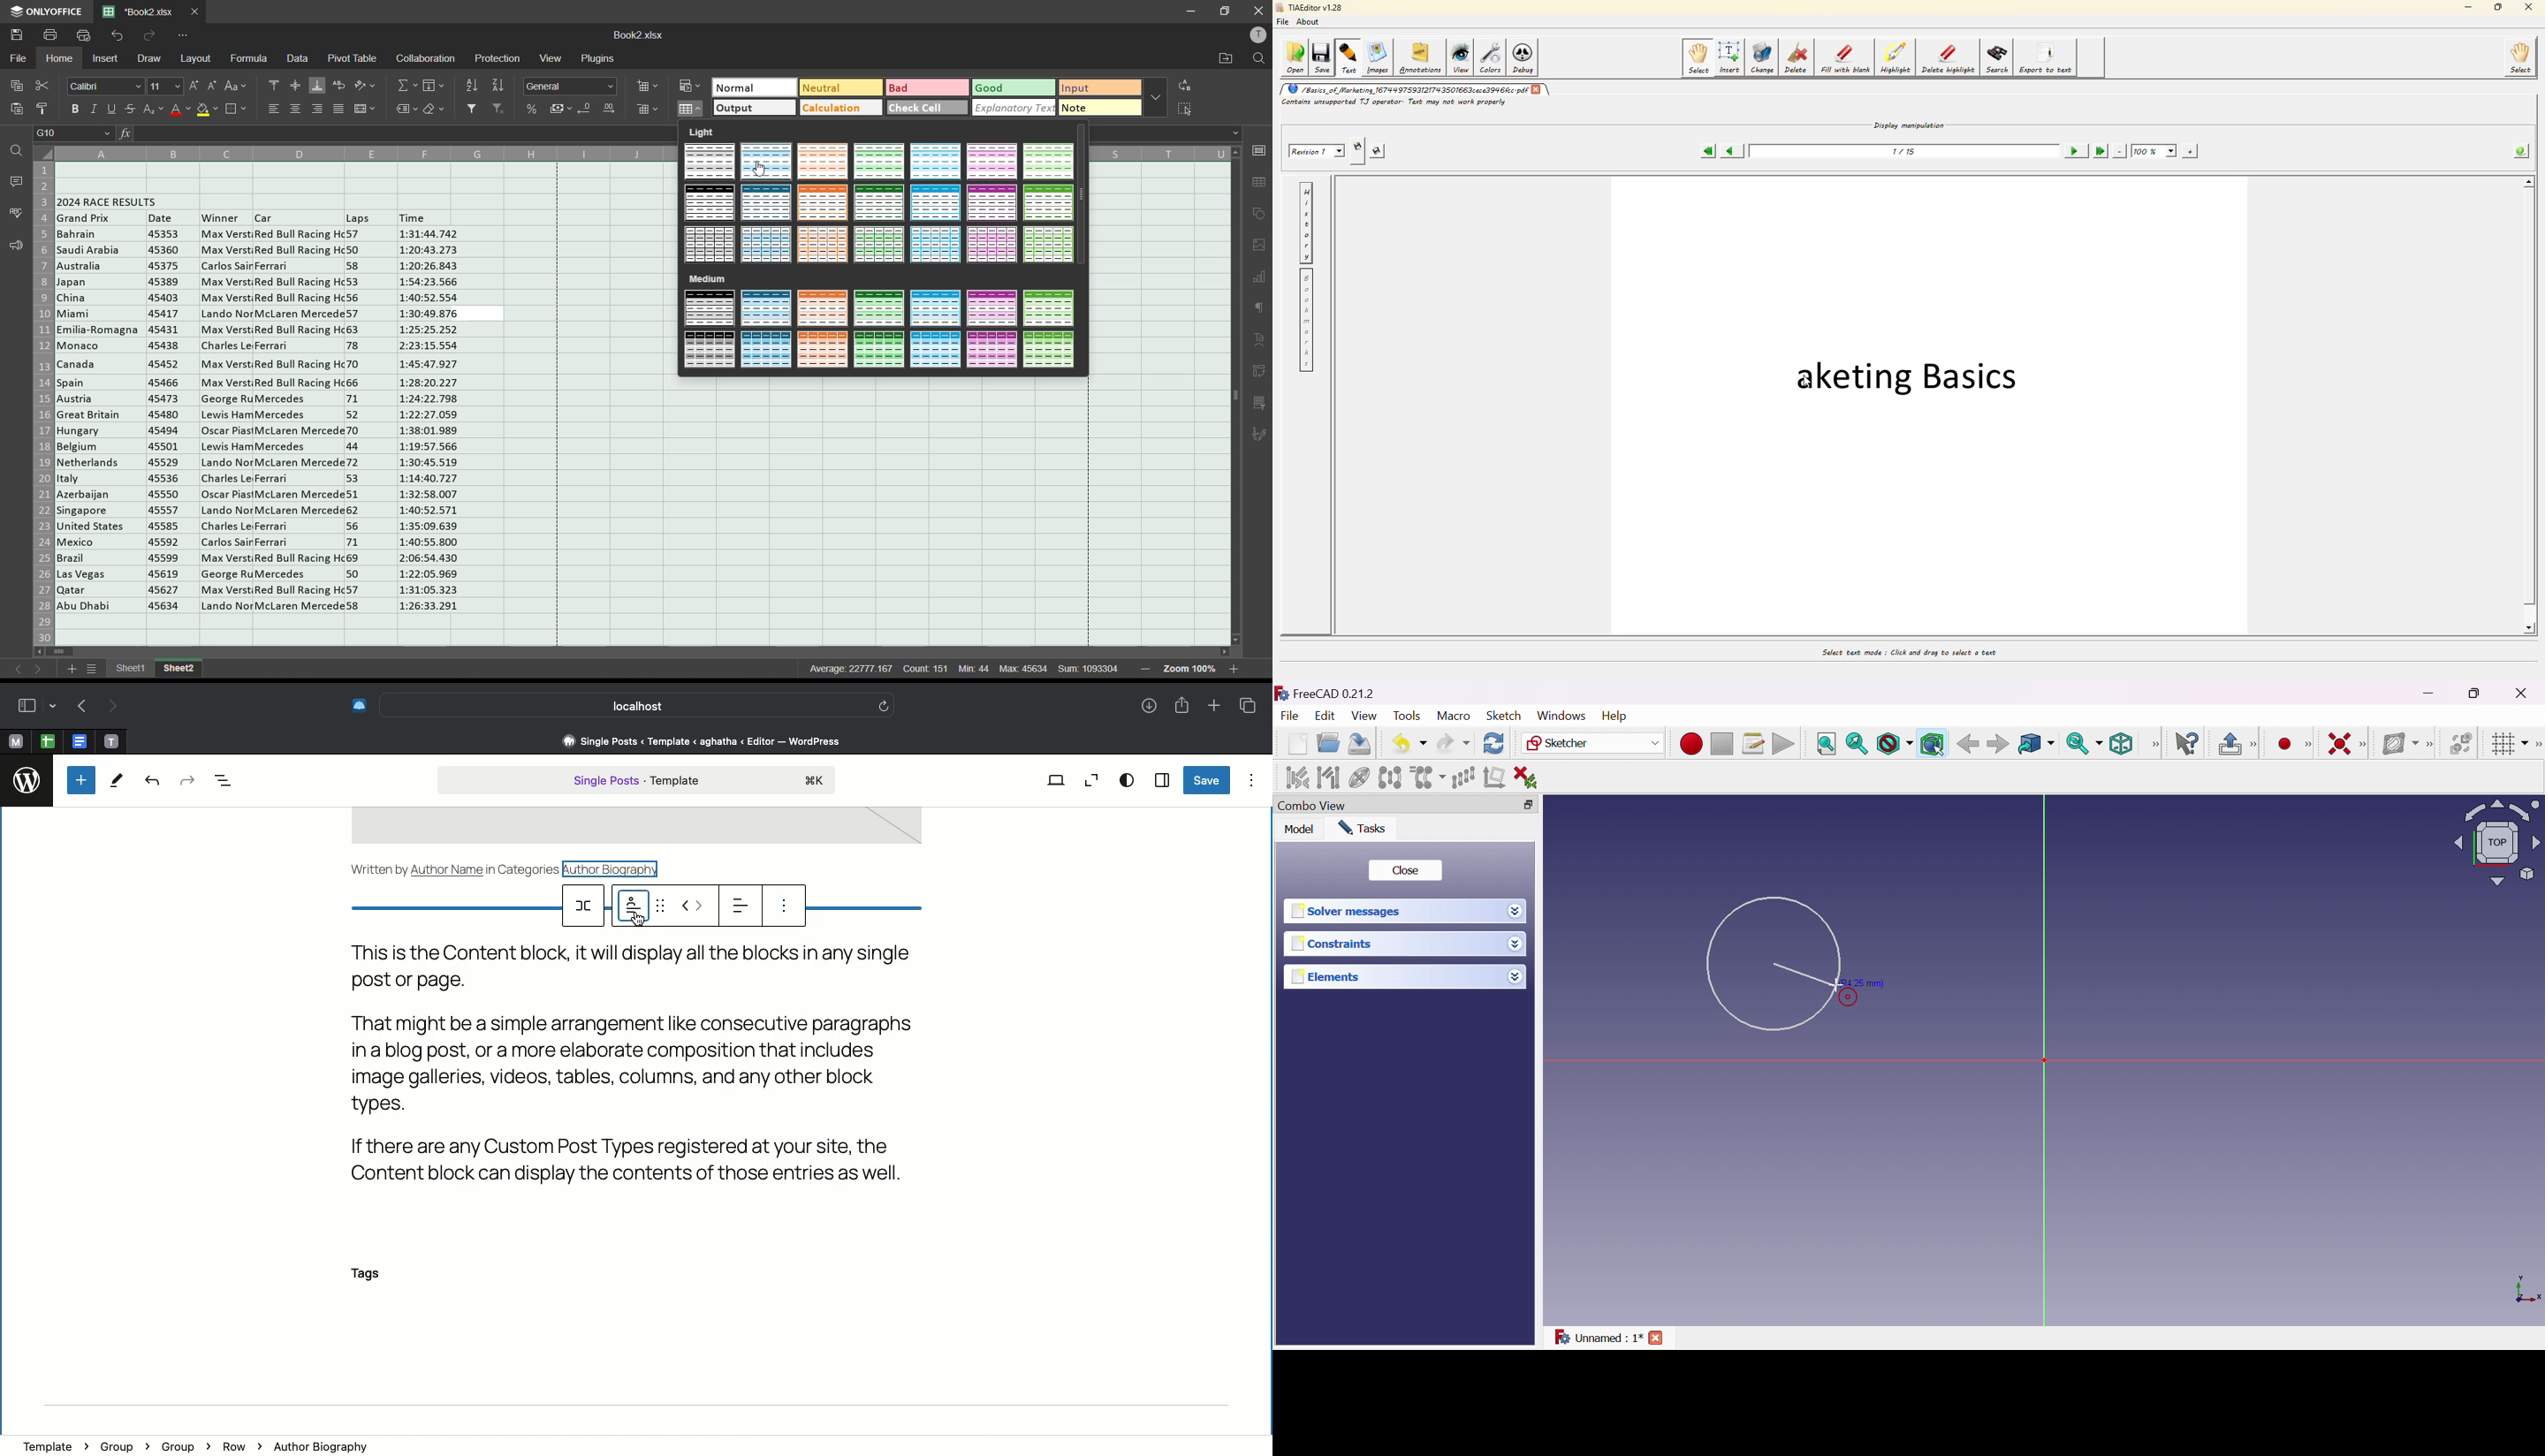 This screenshot has width=2548, height=1456. What do you see at coordinates (1462, 777) in the screenshot?
I see `Rectangular array` at bounding box center [1462, 777].